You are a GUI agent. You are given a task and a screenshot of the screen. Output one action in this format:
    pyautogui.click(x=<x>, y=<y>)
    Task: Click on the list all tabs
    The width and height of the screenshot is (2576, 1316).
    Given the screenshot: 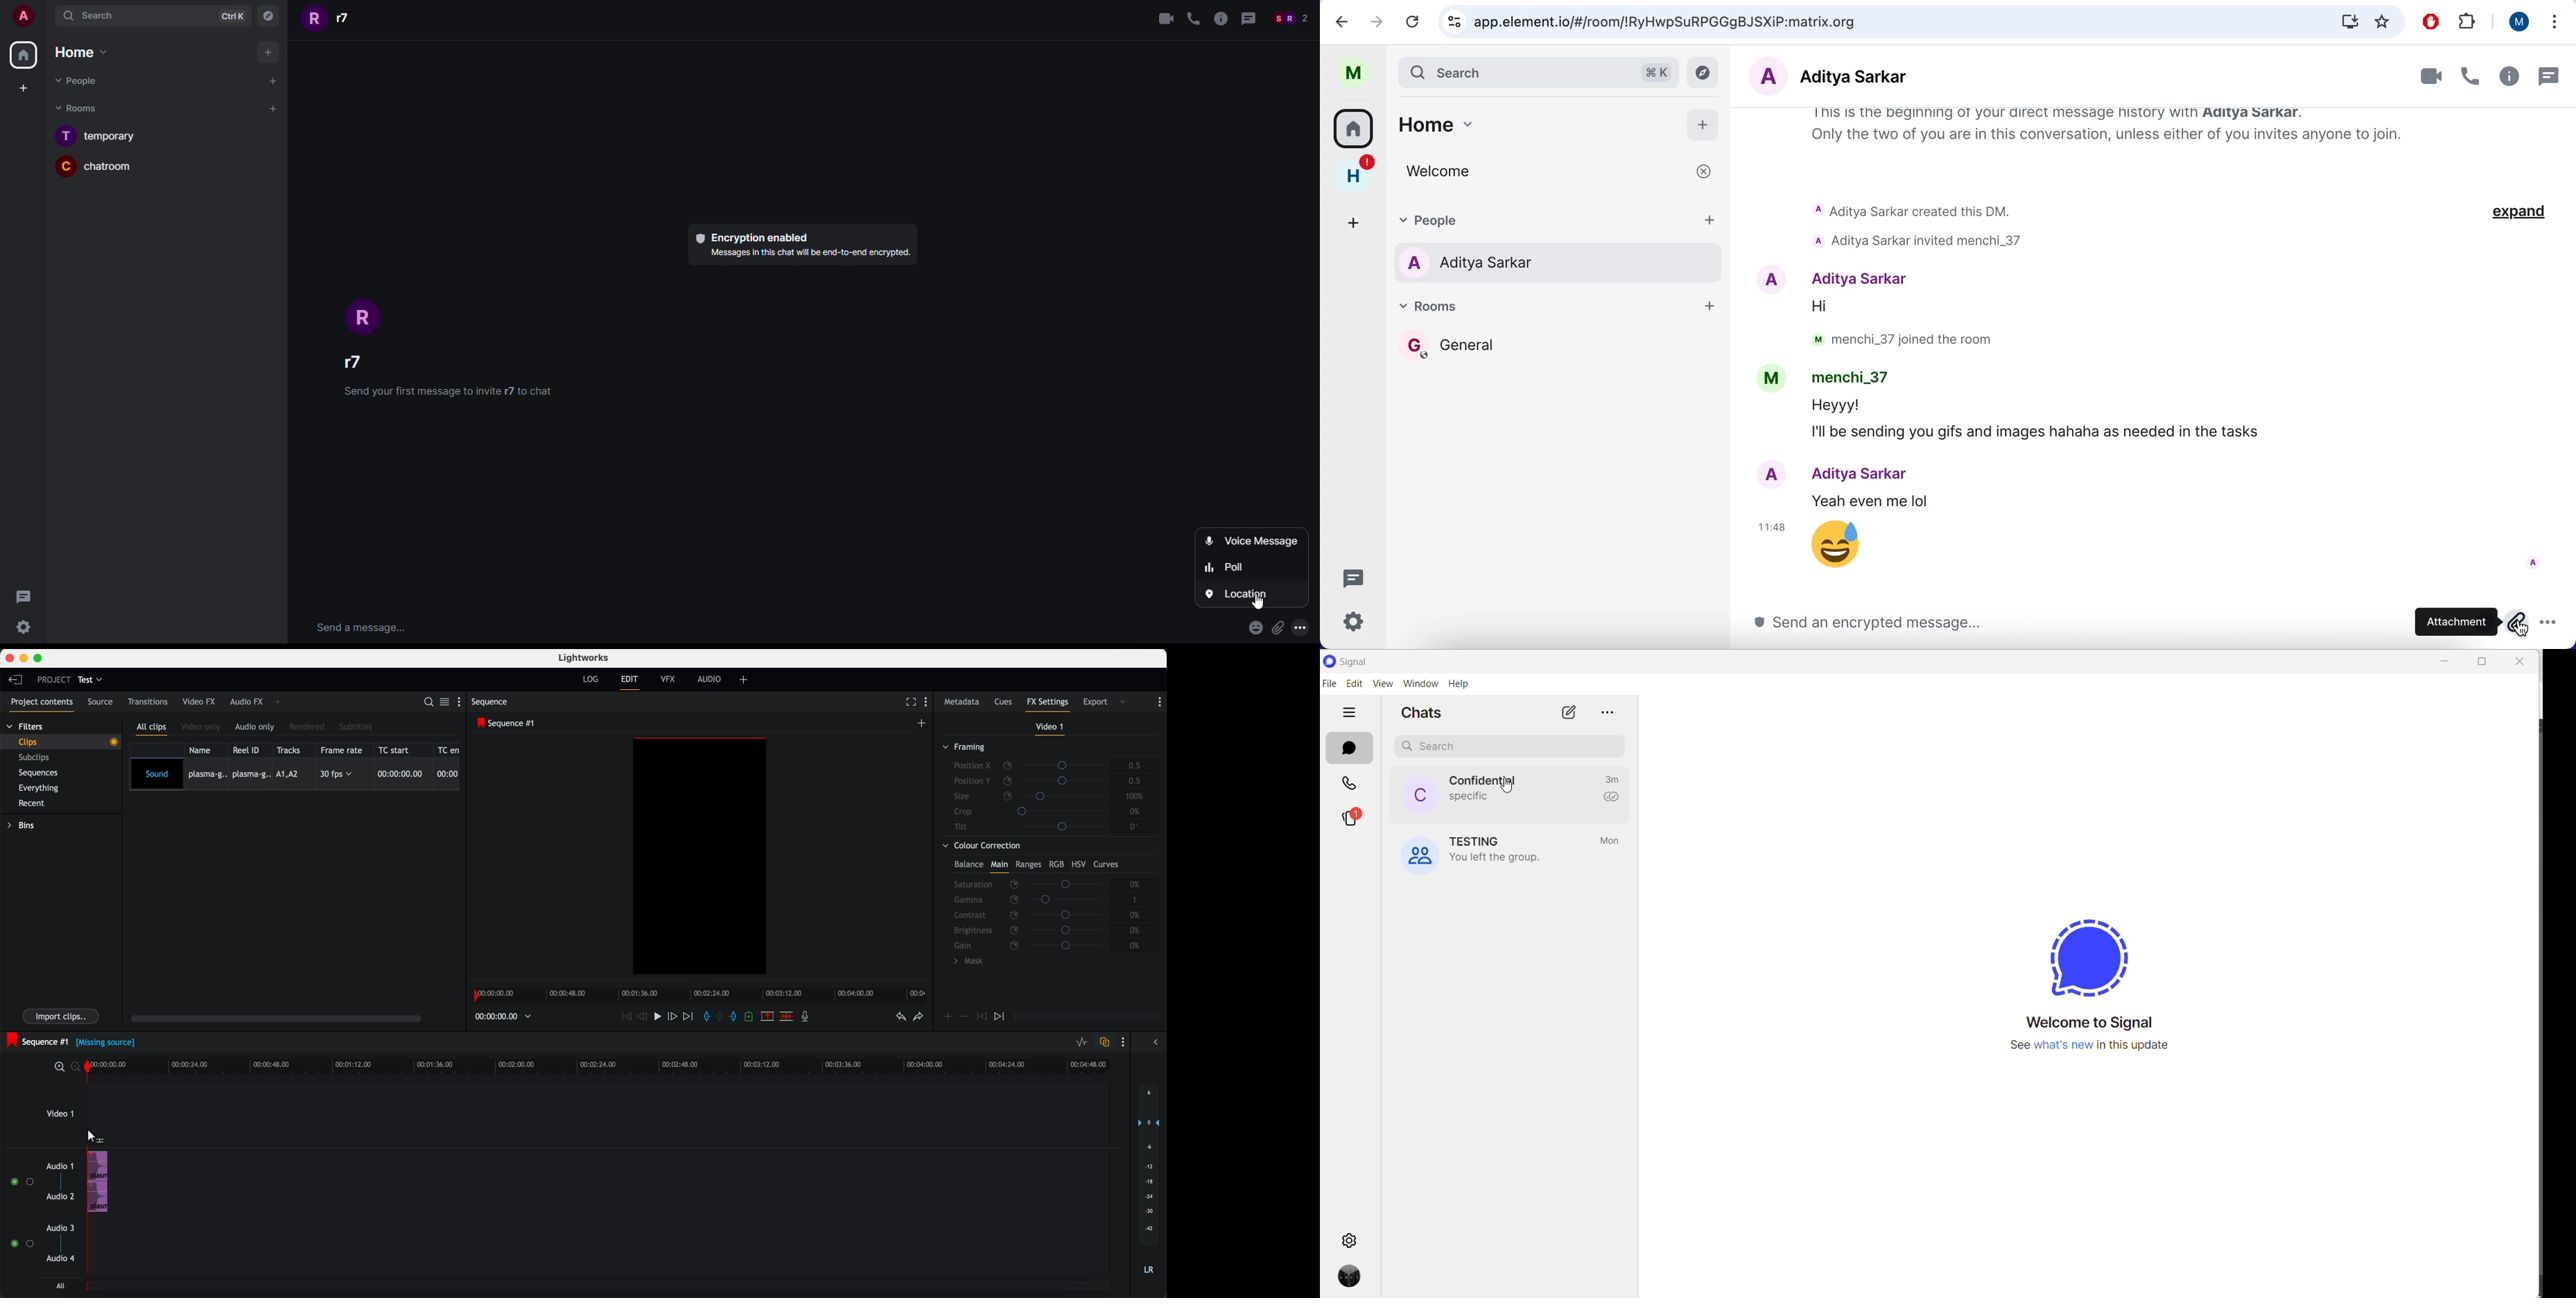 What is the action you would take?
    pyautogui.click(x=2552, y=24)
    